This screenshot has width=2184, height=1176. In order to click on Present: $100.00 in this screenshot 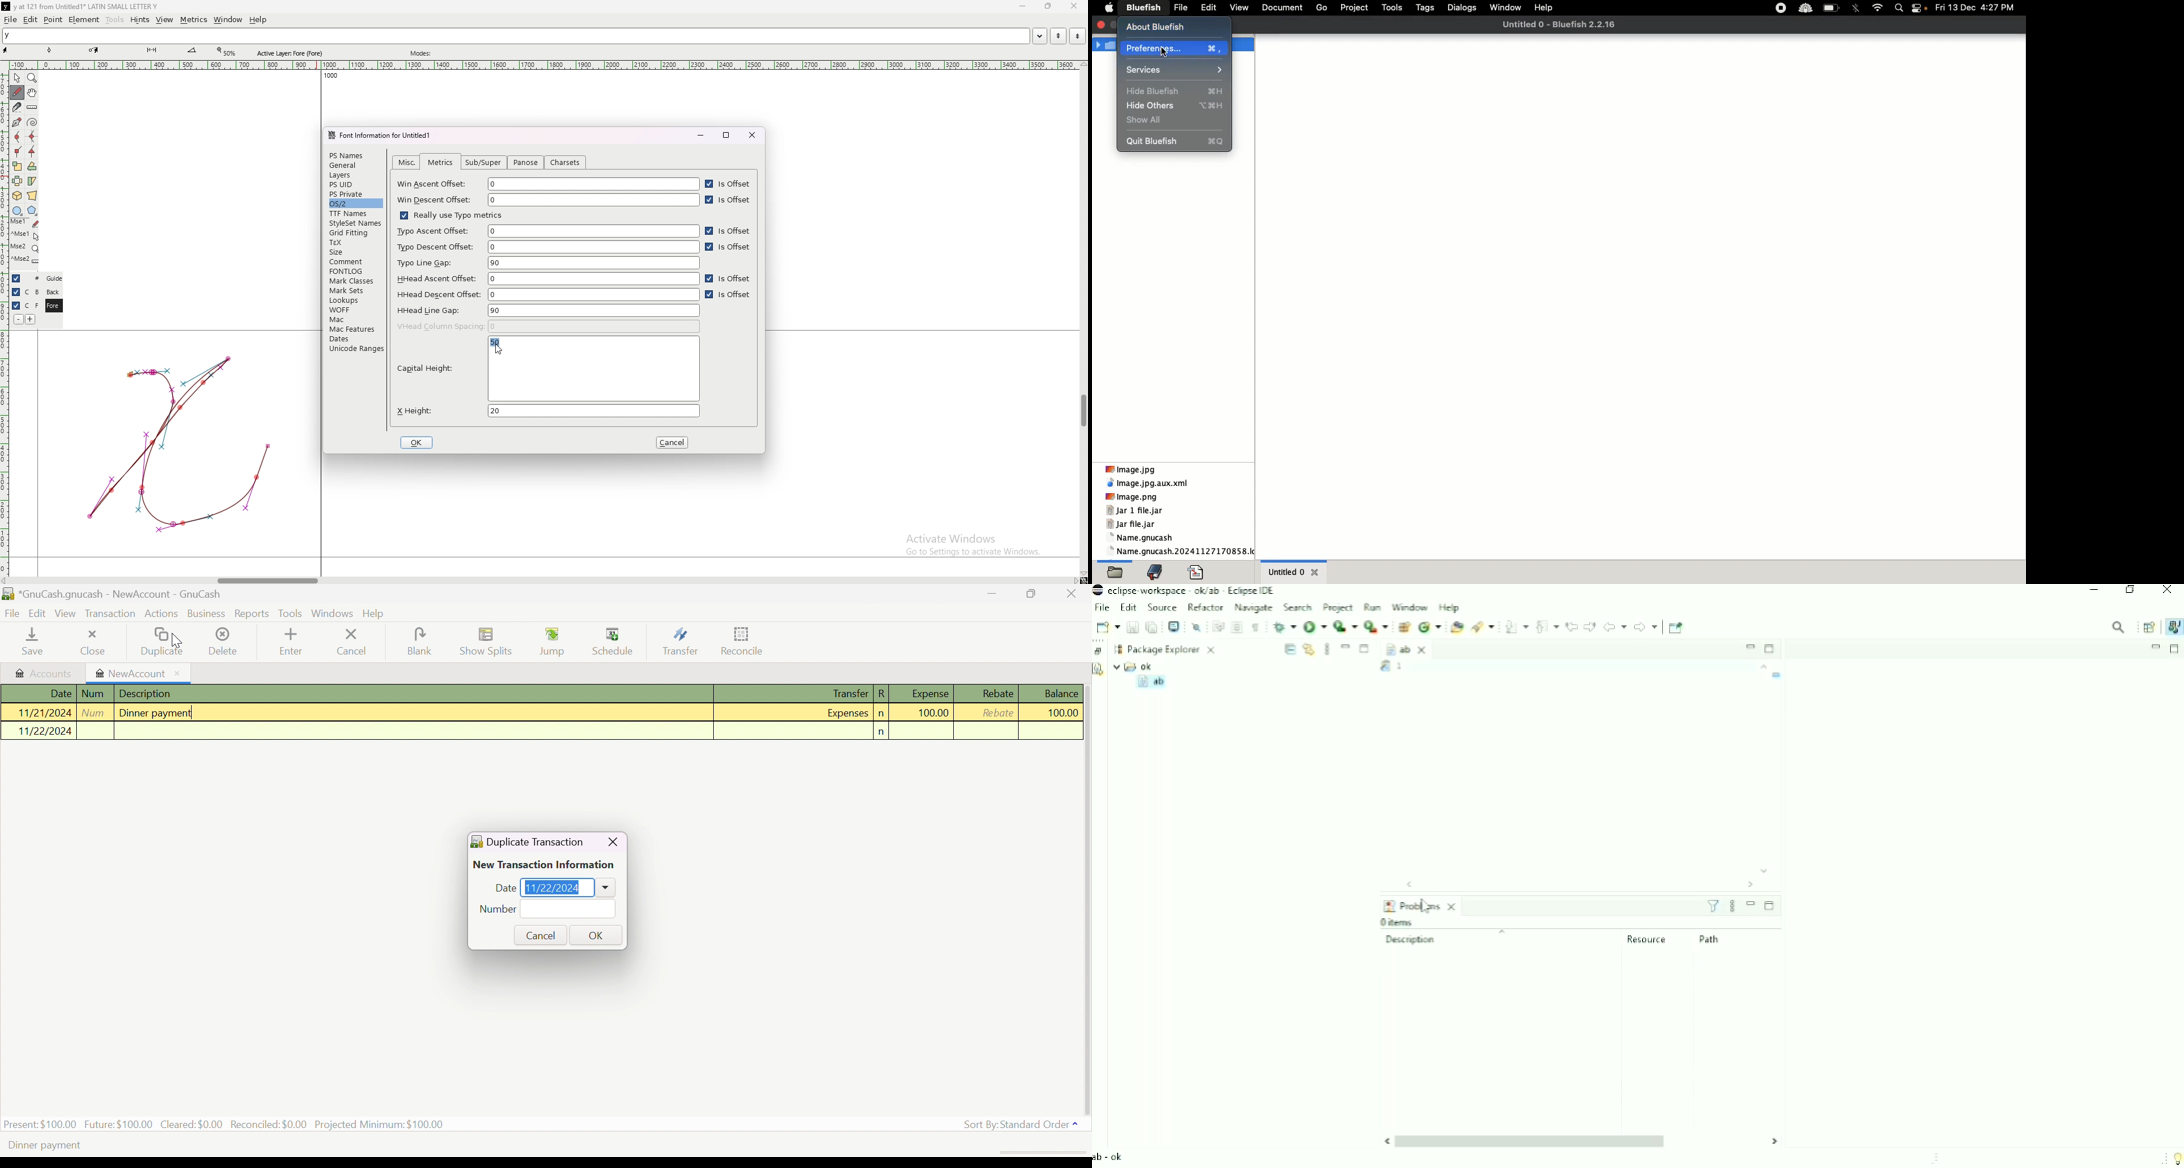, I will do `click(40, 1124)`.